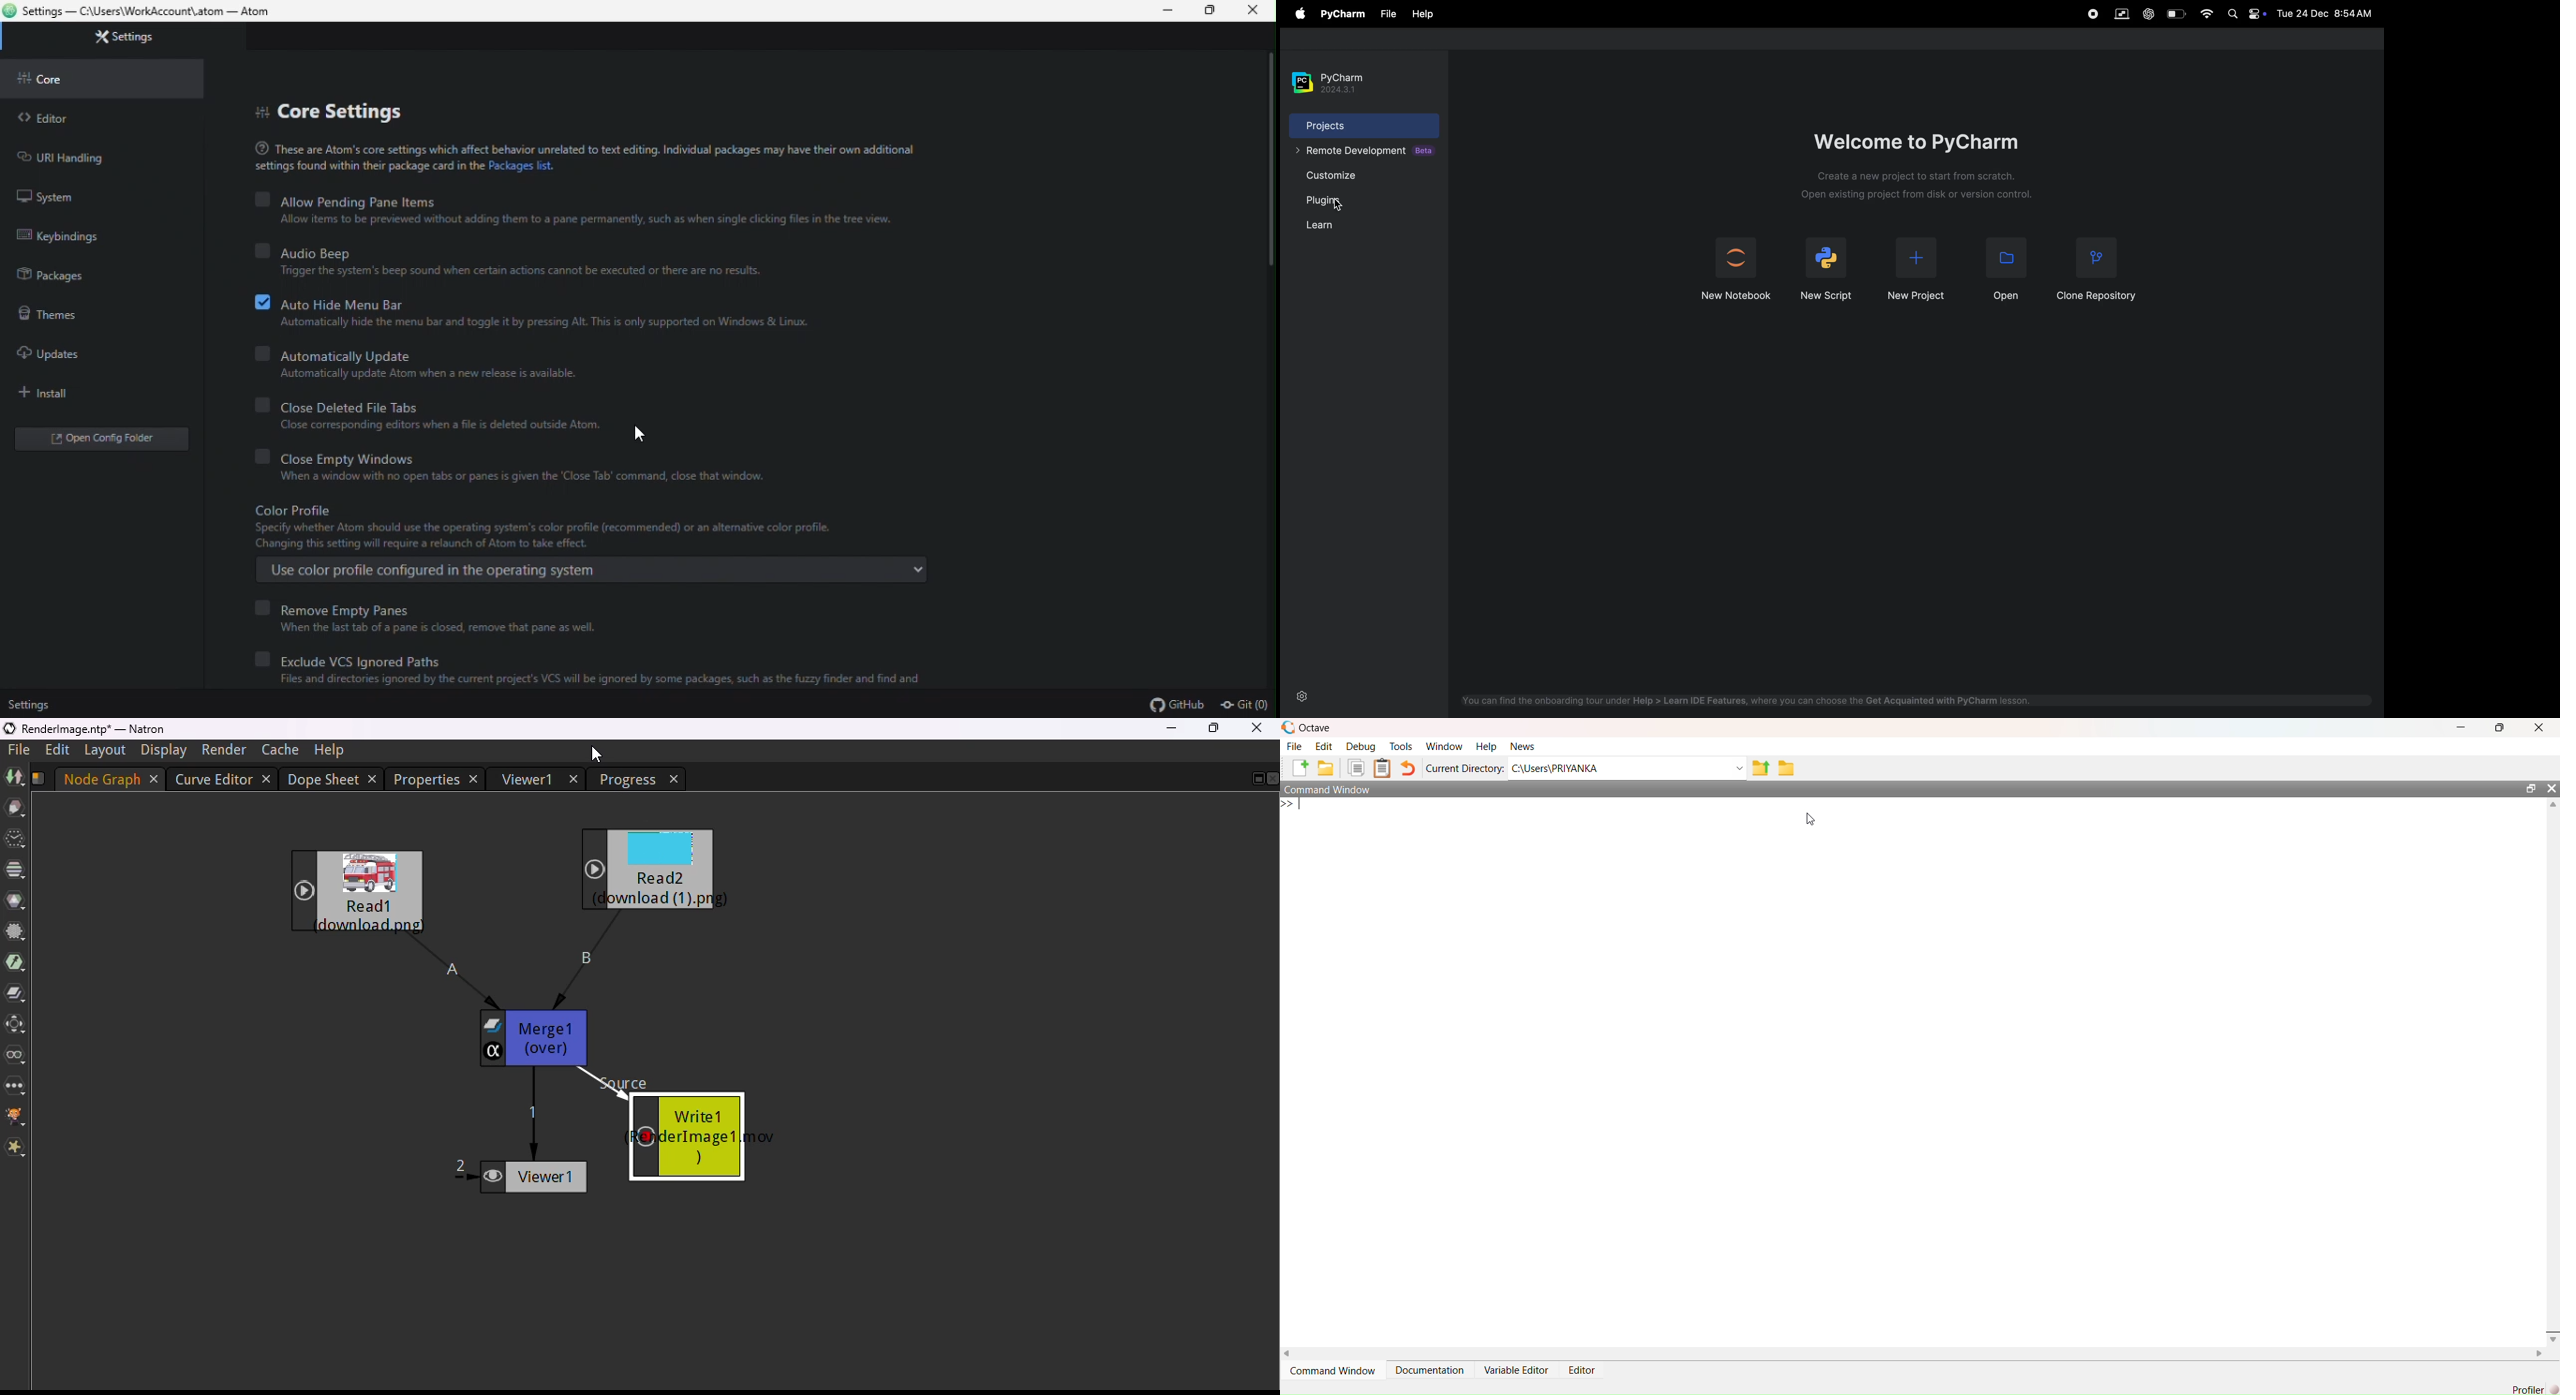  What do you see at coordinates (1357, 767) in the screenshot?
I see `Copy` at bounding box center [1357, 767].